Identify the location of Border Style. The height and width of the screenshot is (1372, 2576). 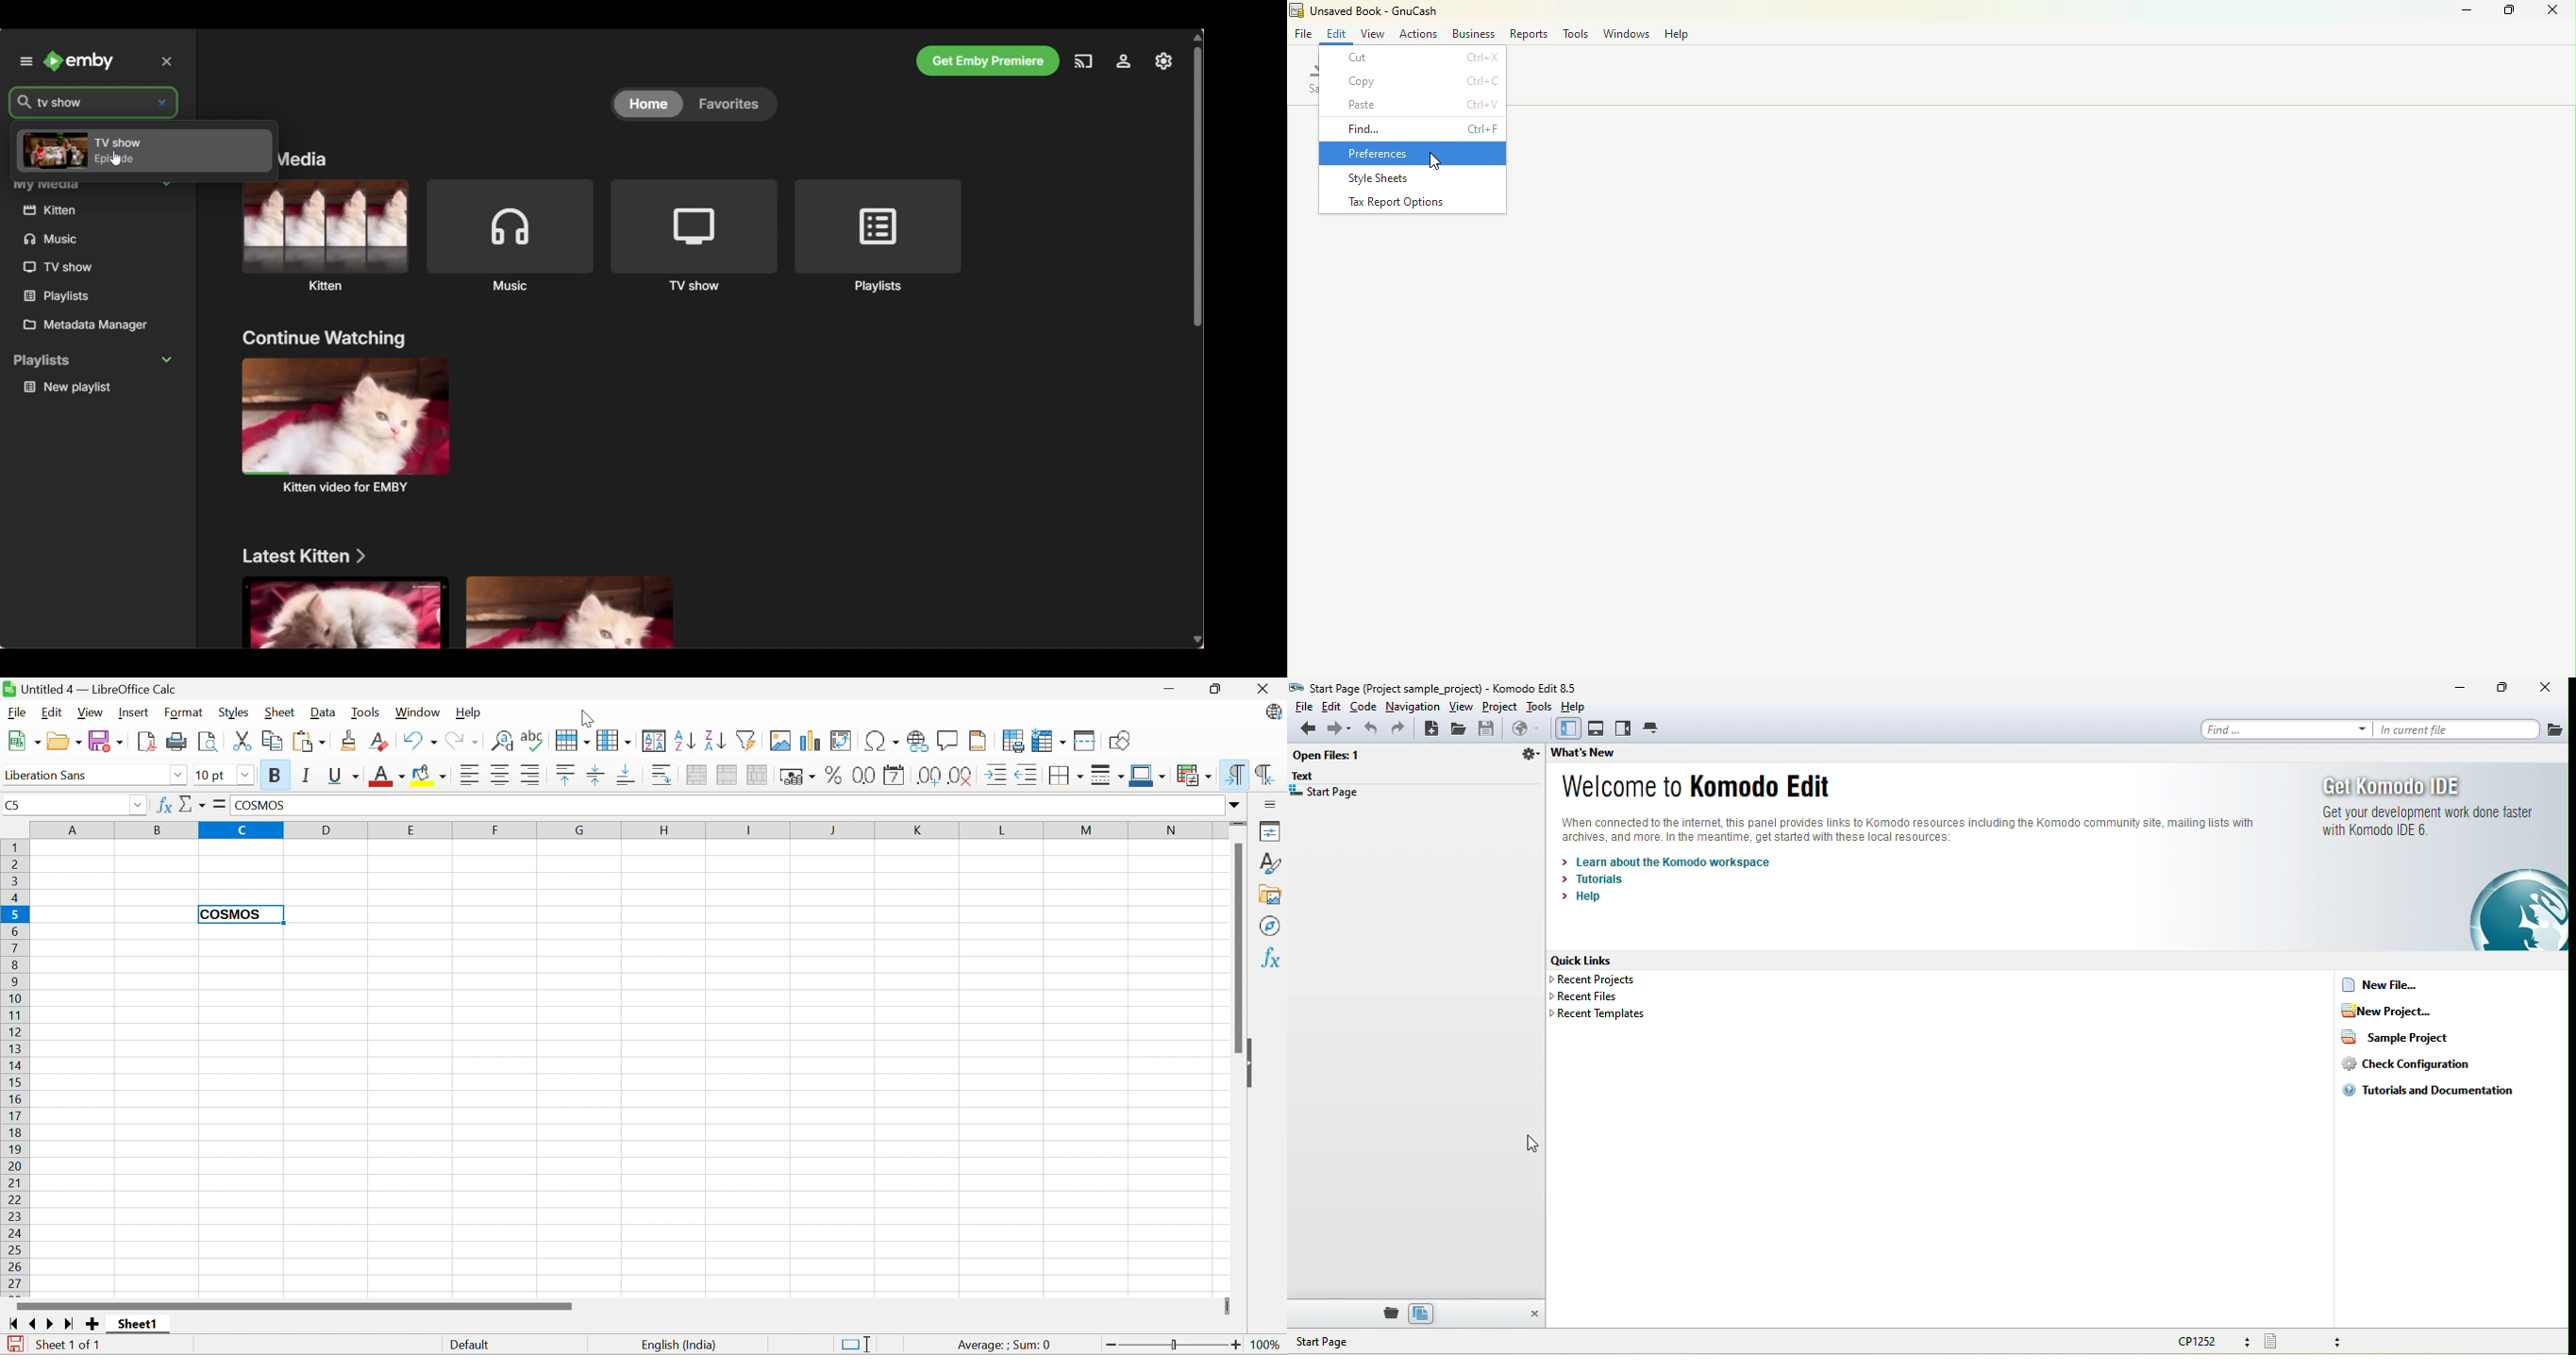
(1109, 775).